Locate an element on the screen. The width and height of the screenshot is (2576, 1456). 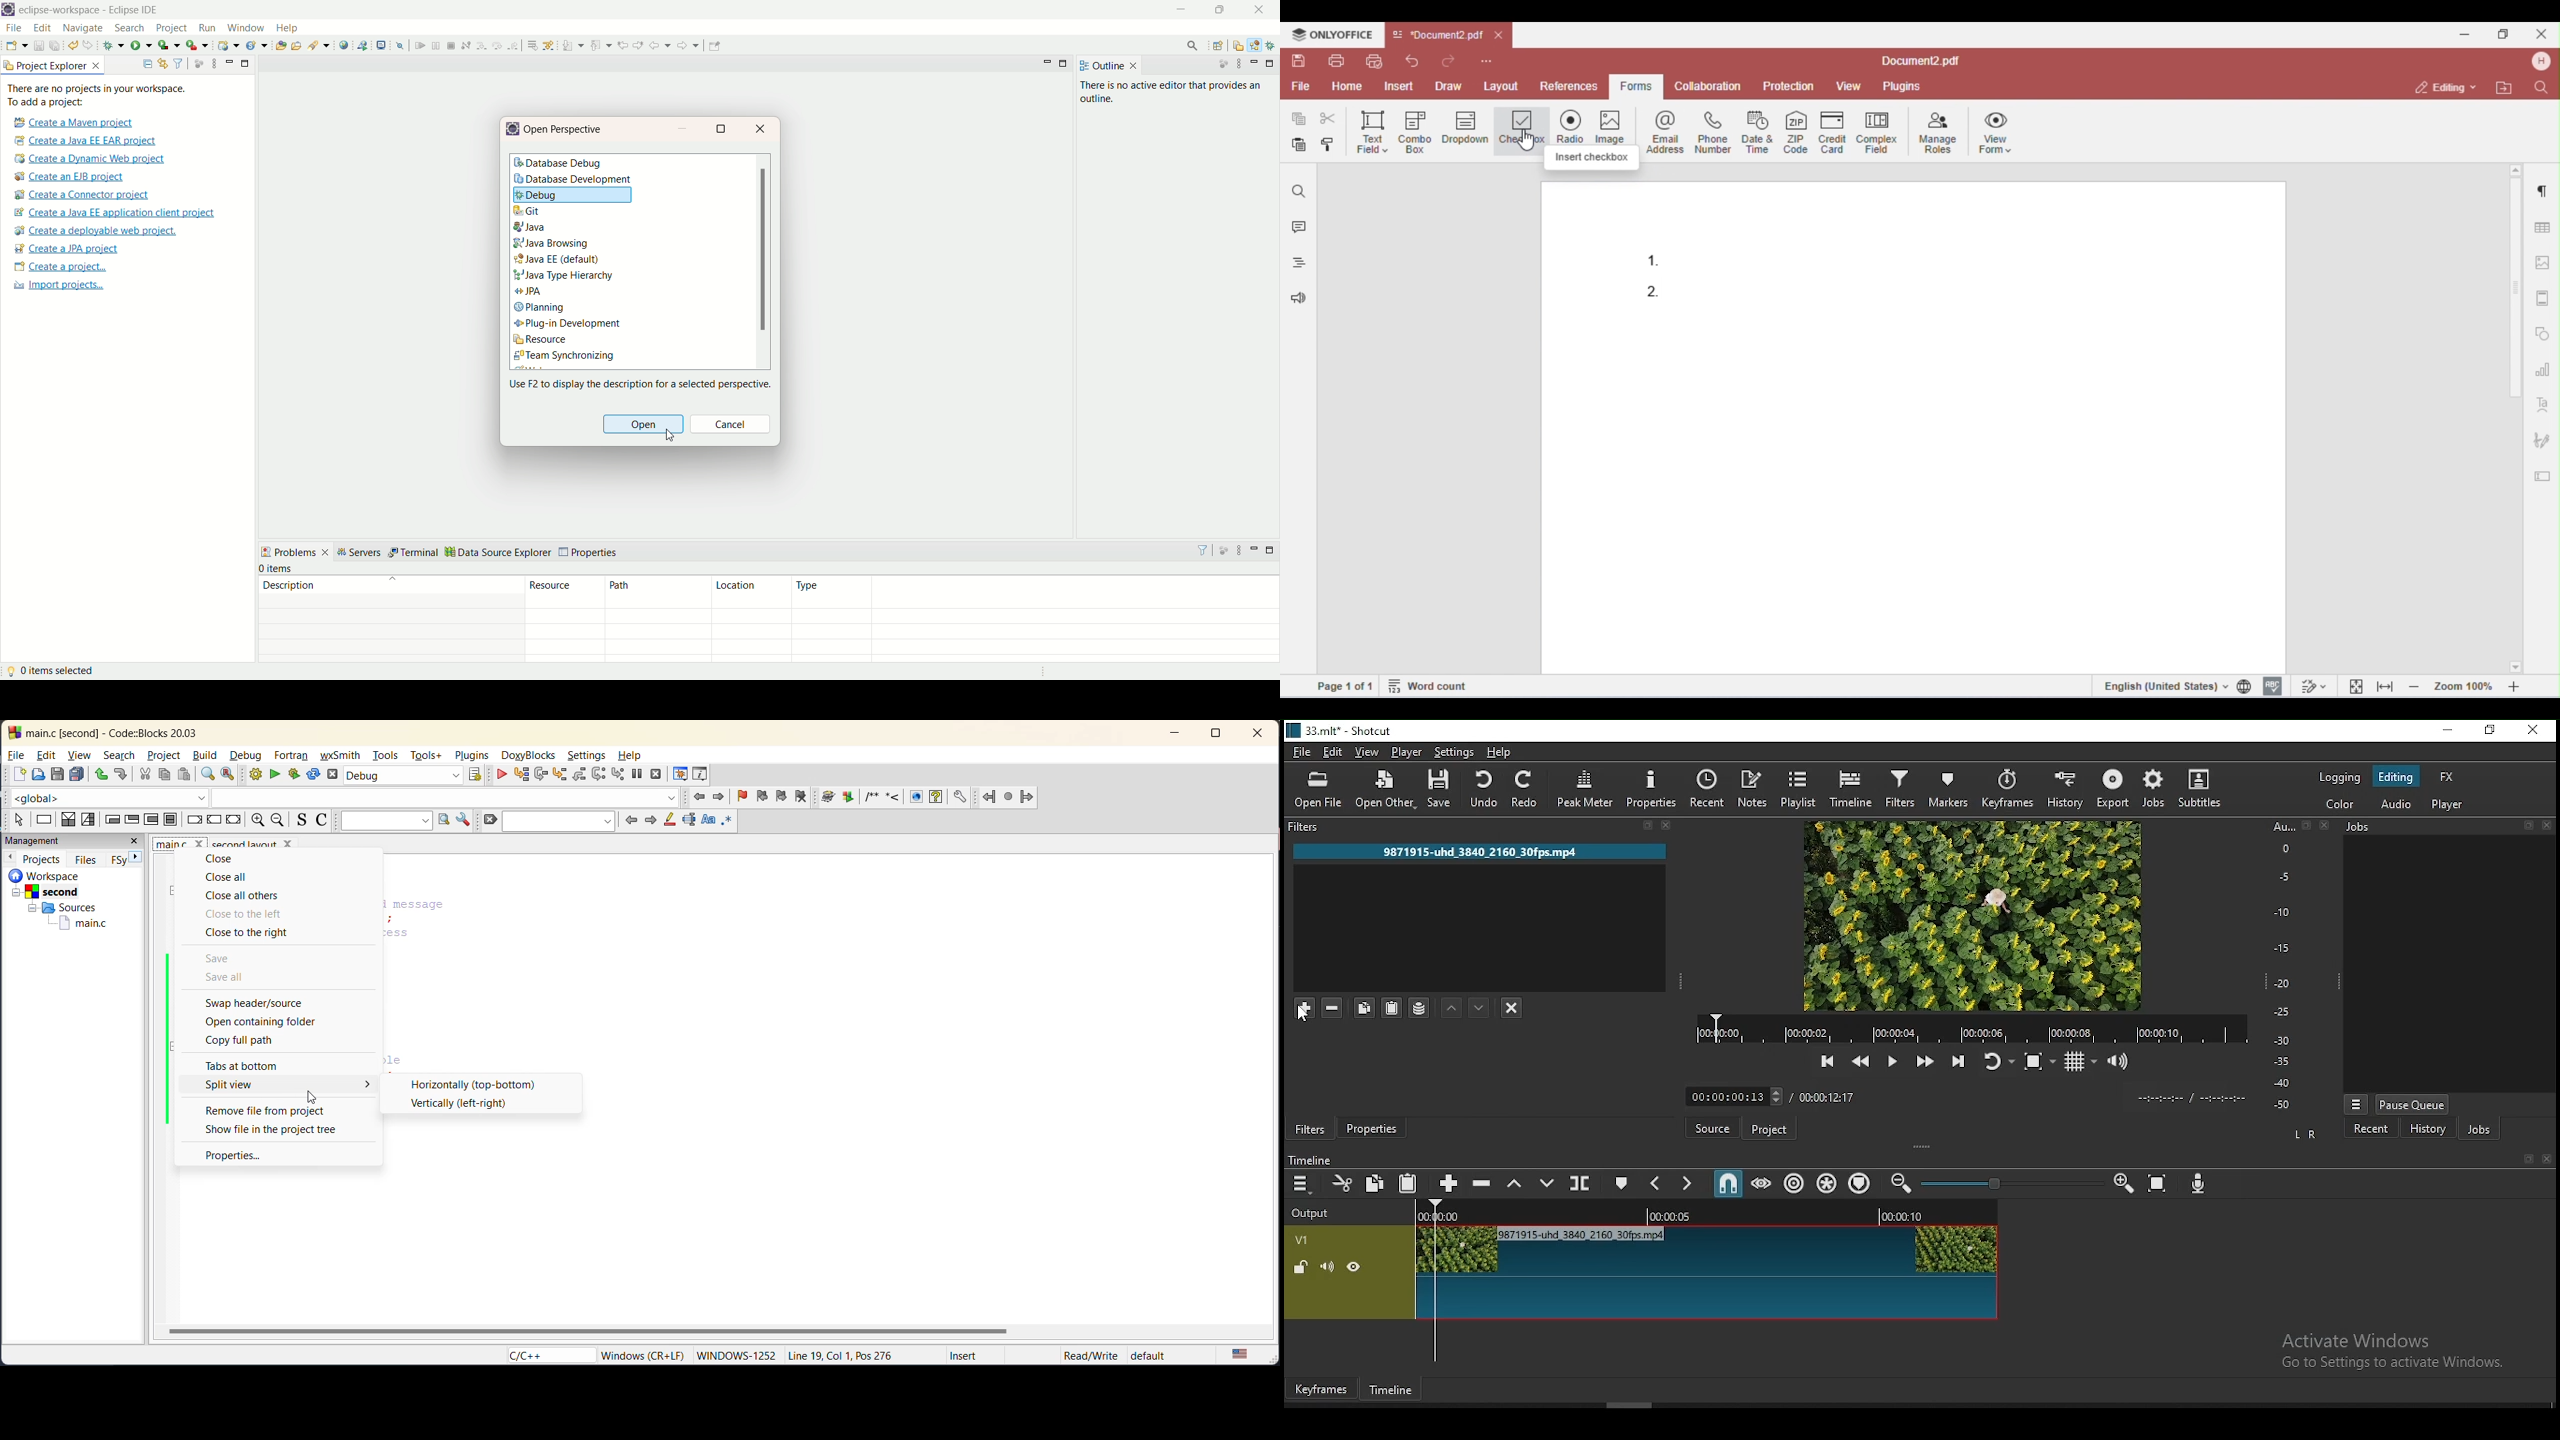
help is located at coordinates (288, 28).